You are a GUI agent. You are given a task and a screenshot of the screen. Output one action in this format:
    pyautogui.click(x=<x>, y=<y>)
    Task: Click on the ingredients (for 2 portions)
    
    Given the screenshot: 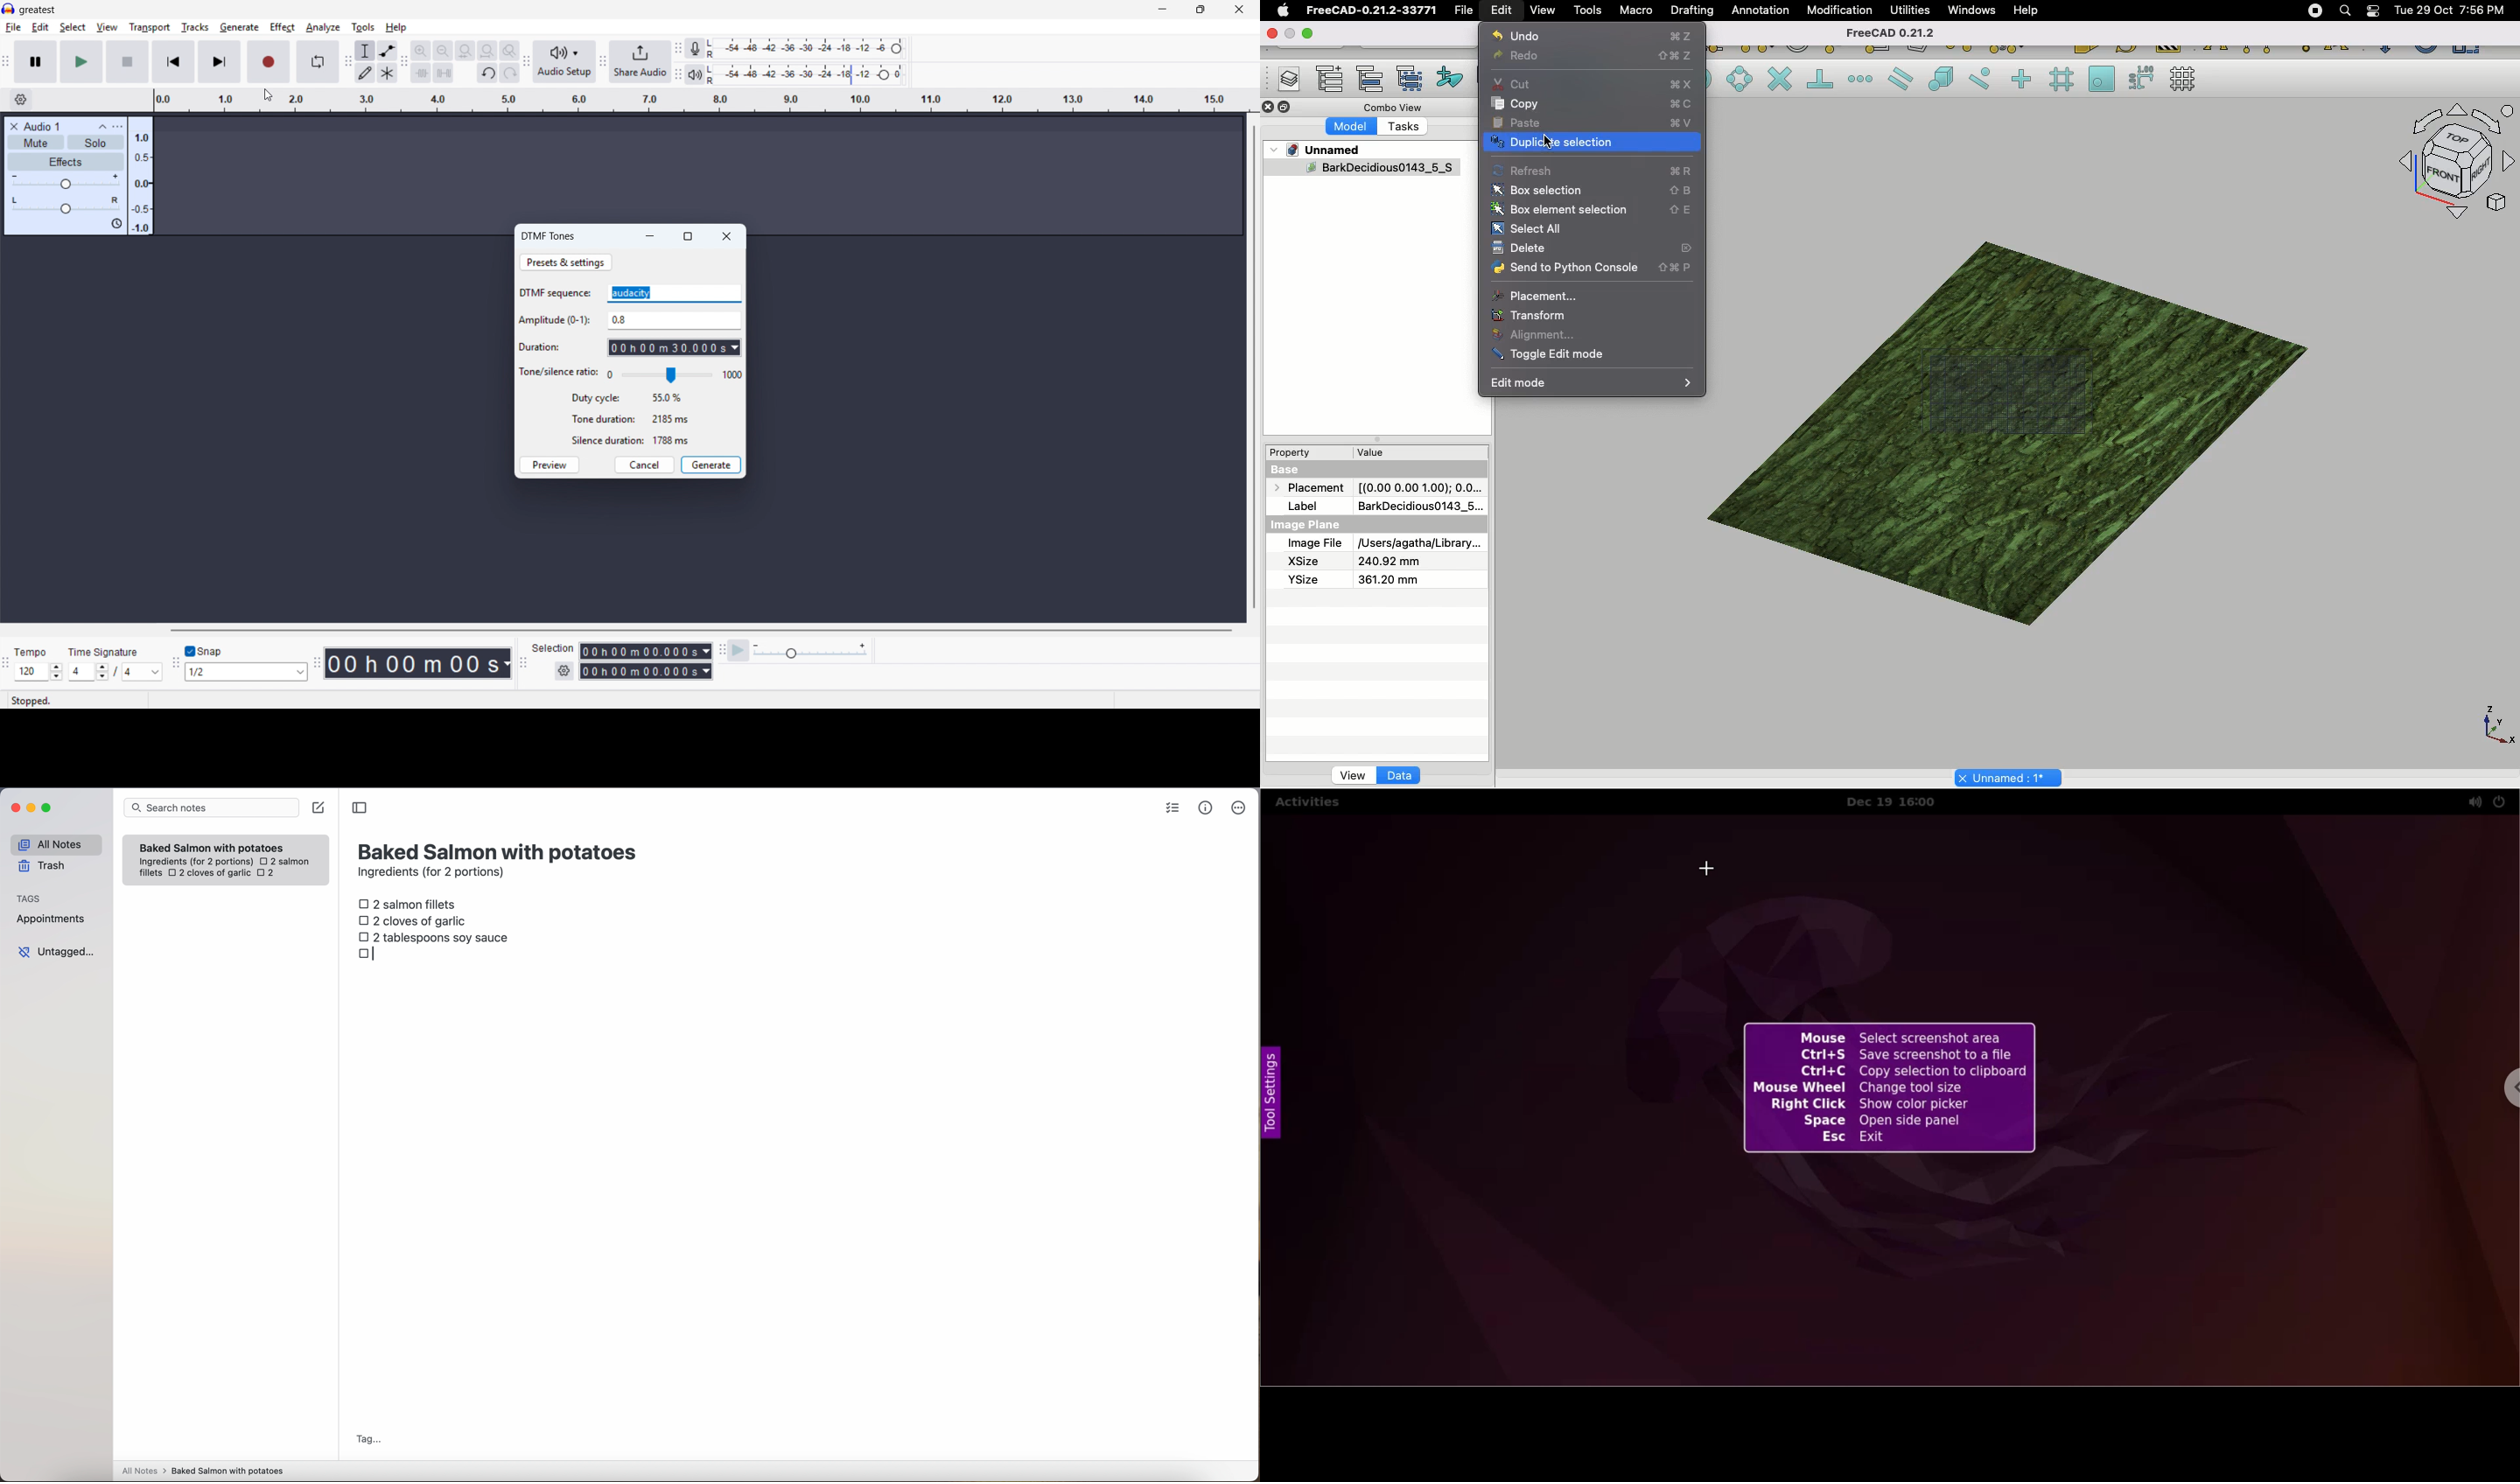 What is the action you would take?
    pyautogui.click(x=434, y=873)
    